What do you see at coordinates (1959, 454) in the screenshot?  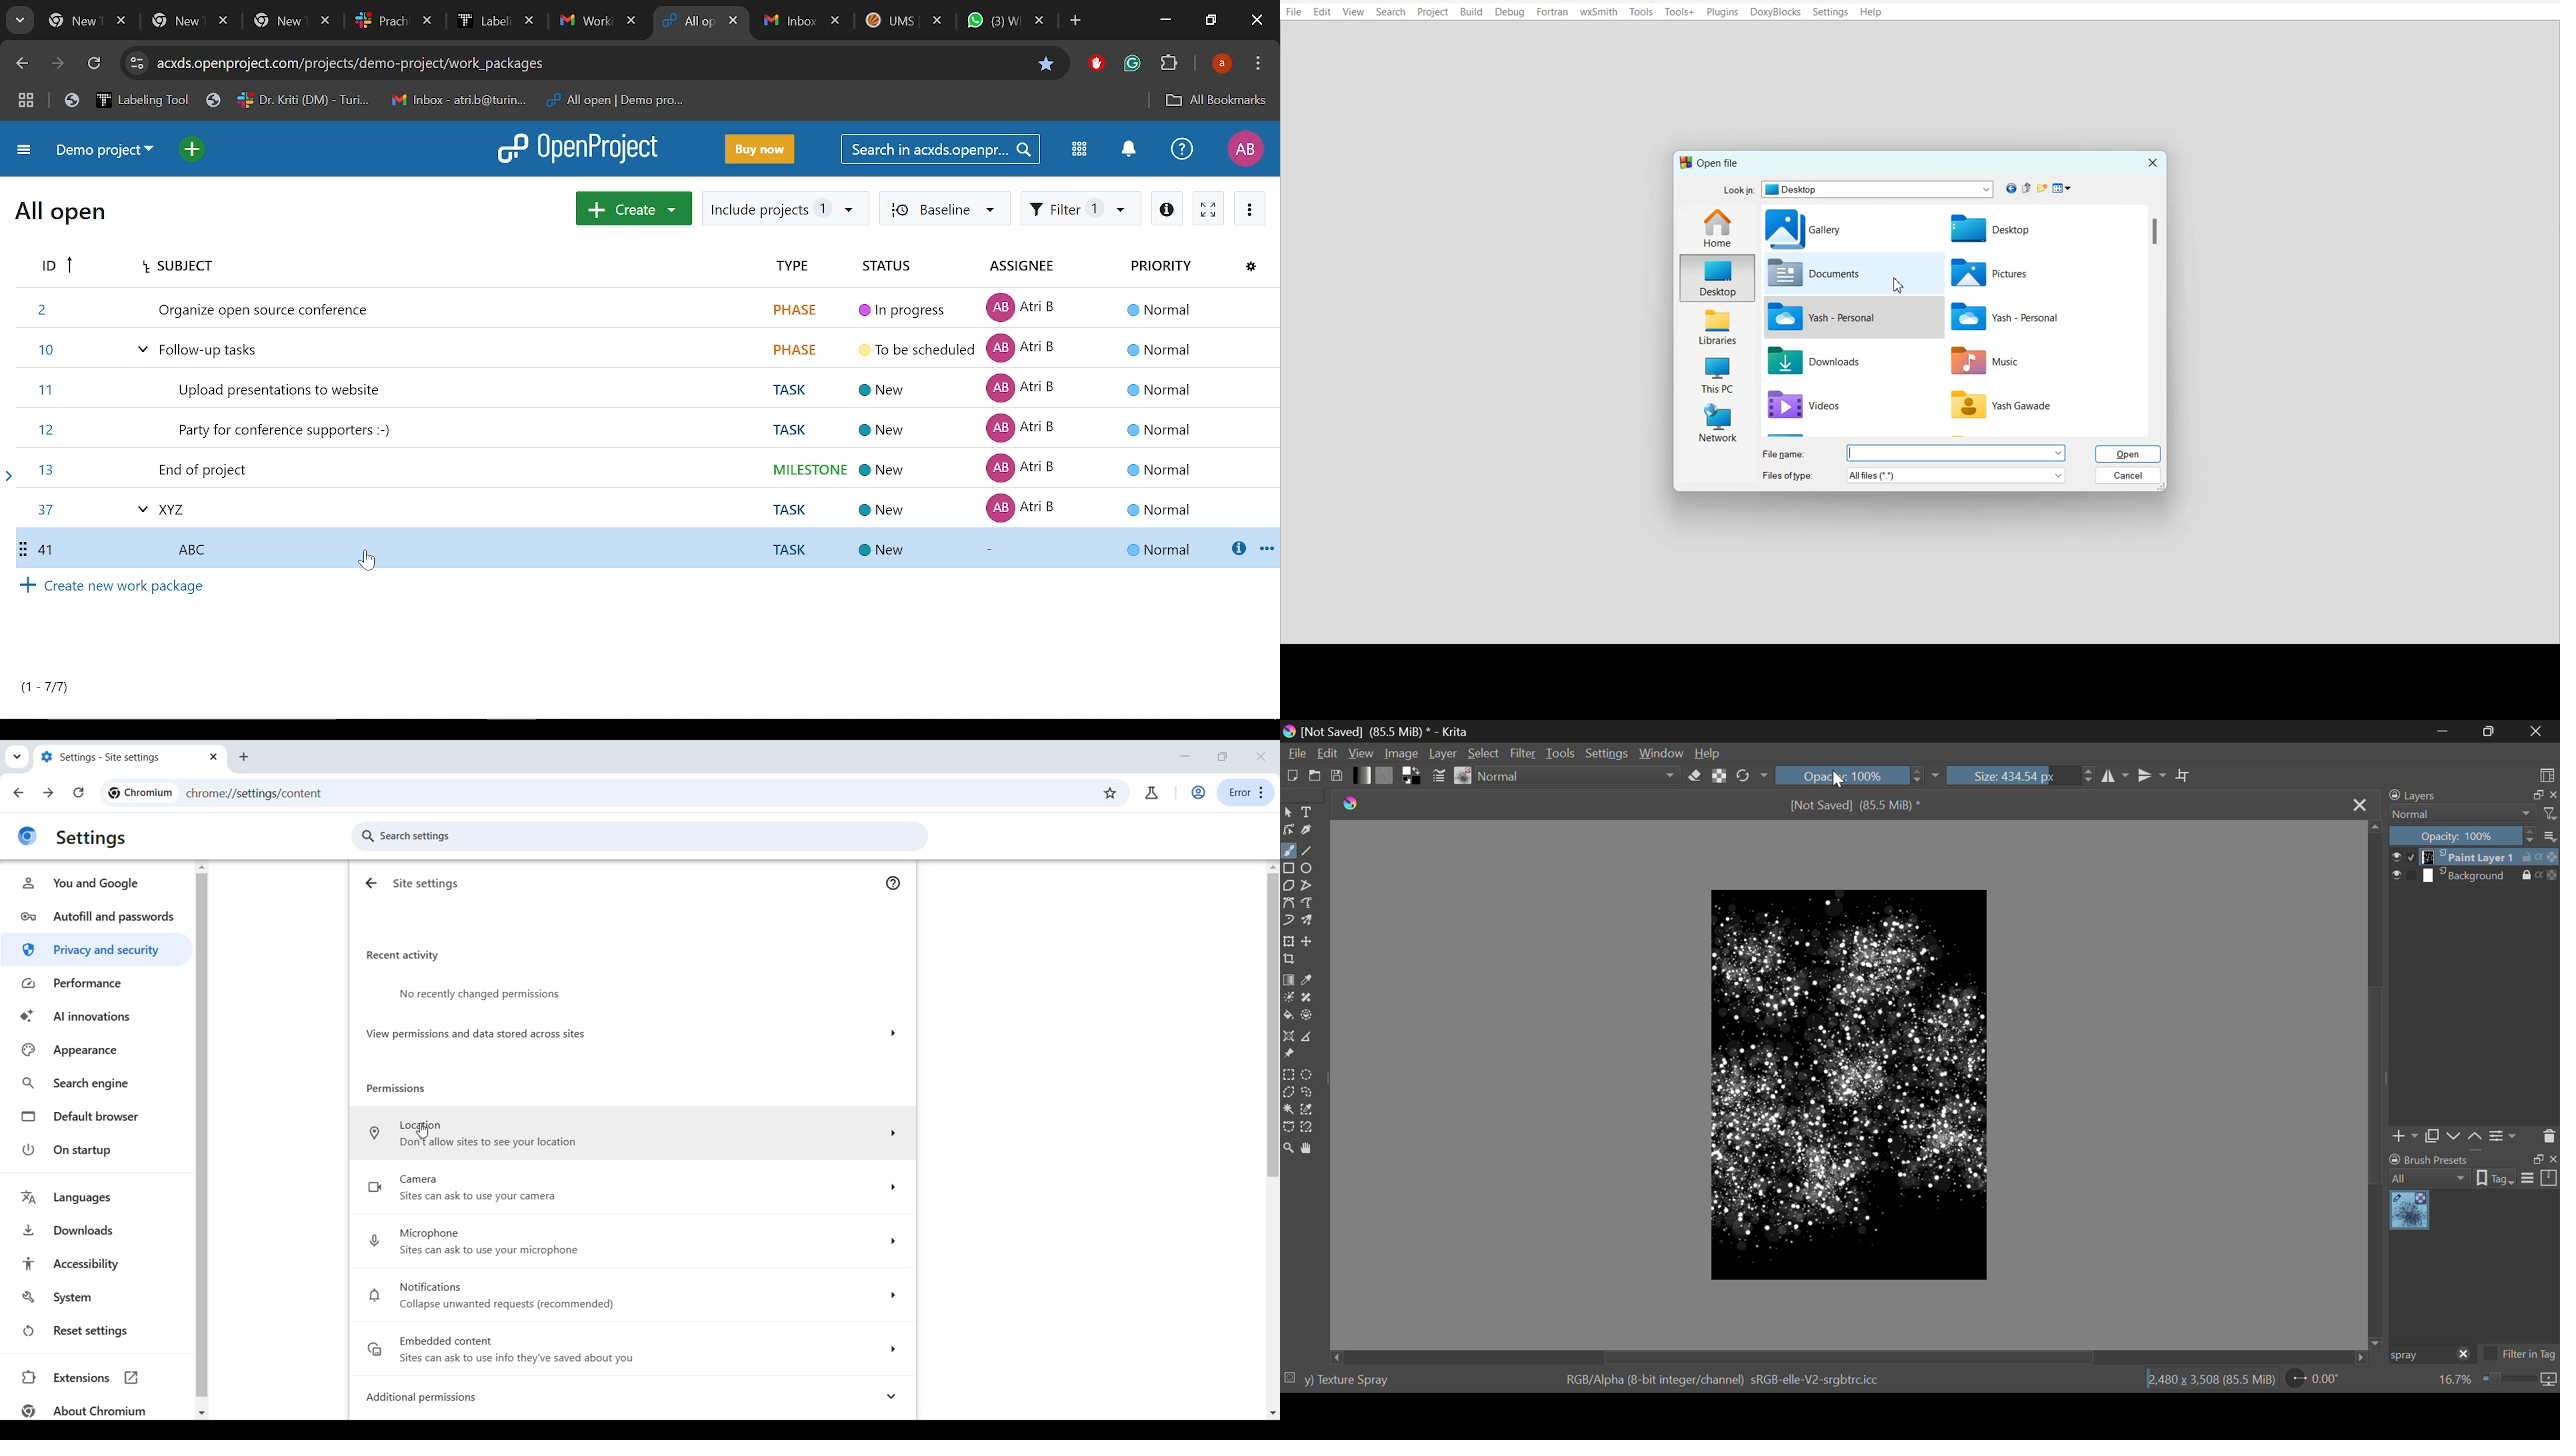 I see `more options` at bounding box center [1959, 454].